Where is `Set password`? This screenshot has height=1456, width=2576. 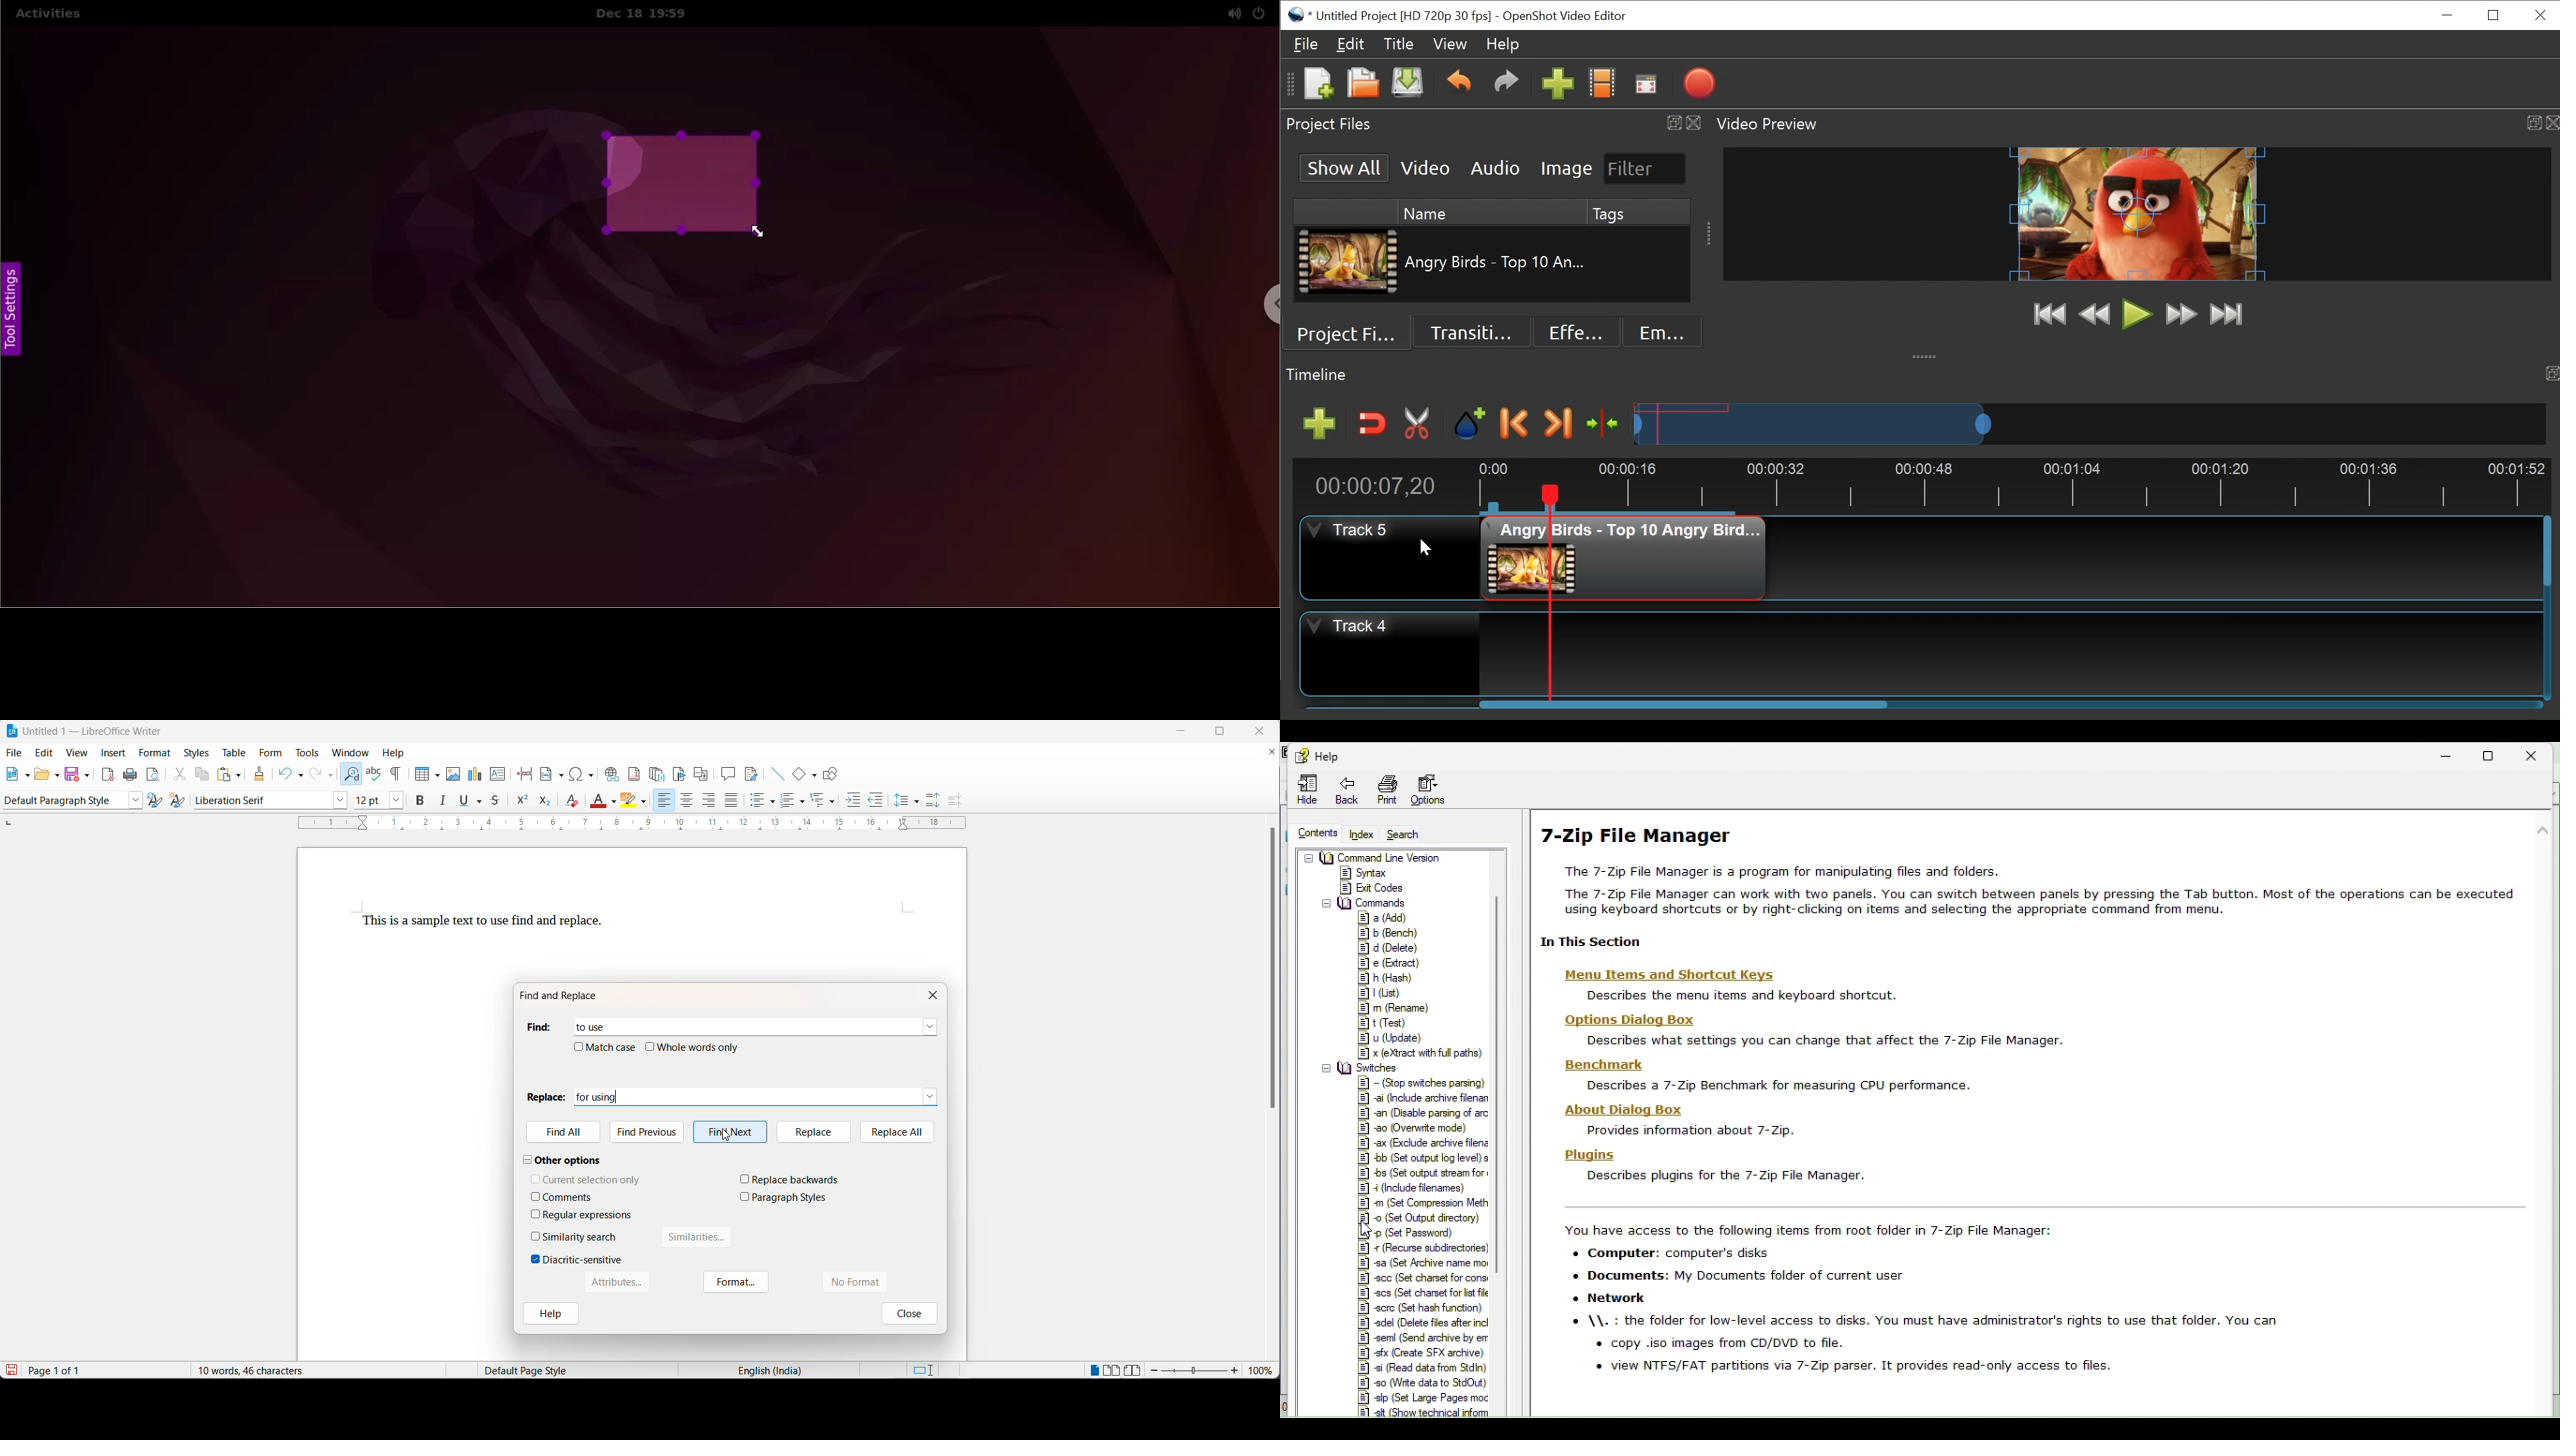 Set password is located at coordinates (1409, 1232).